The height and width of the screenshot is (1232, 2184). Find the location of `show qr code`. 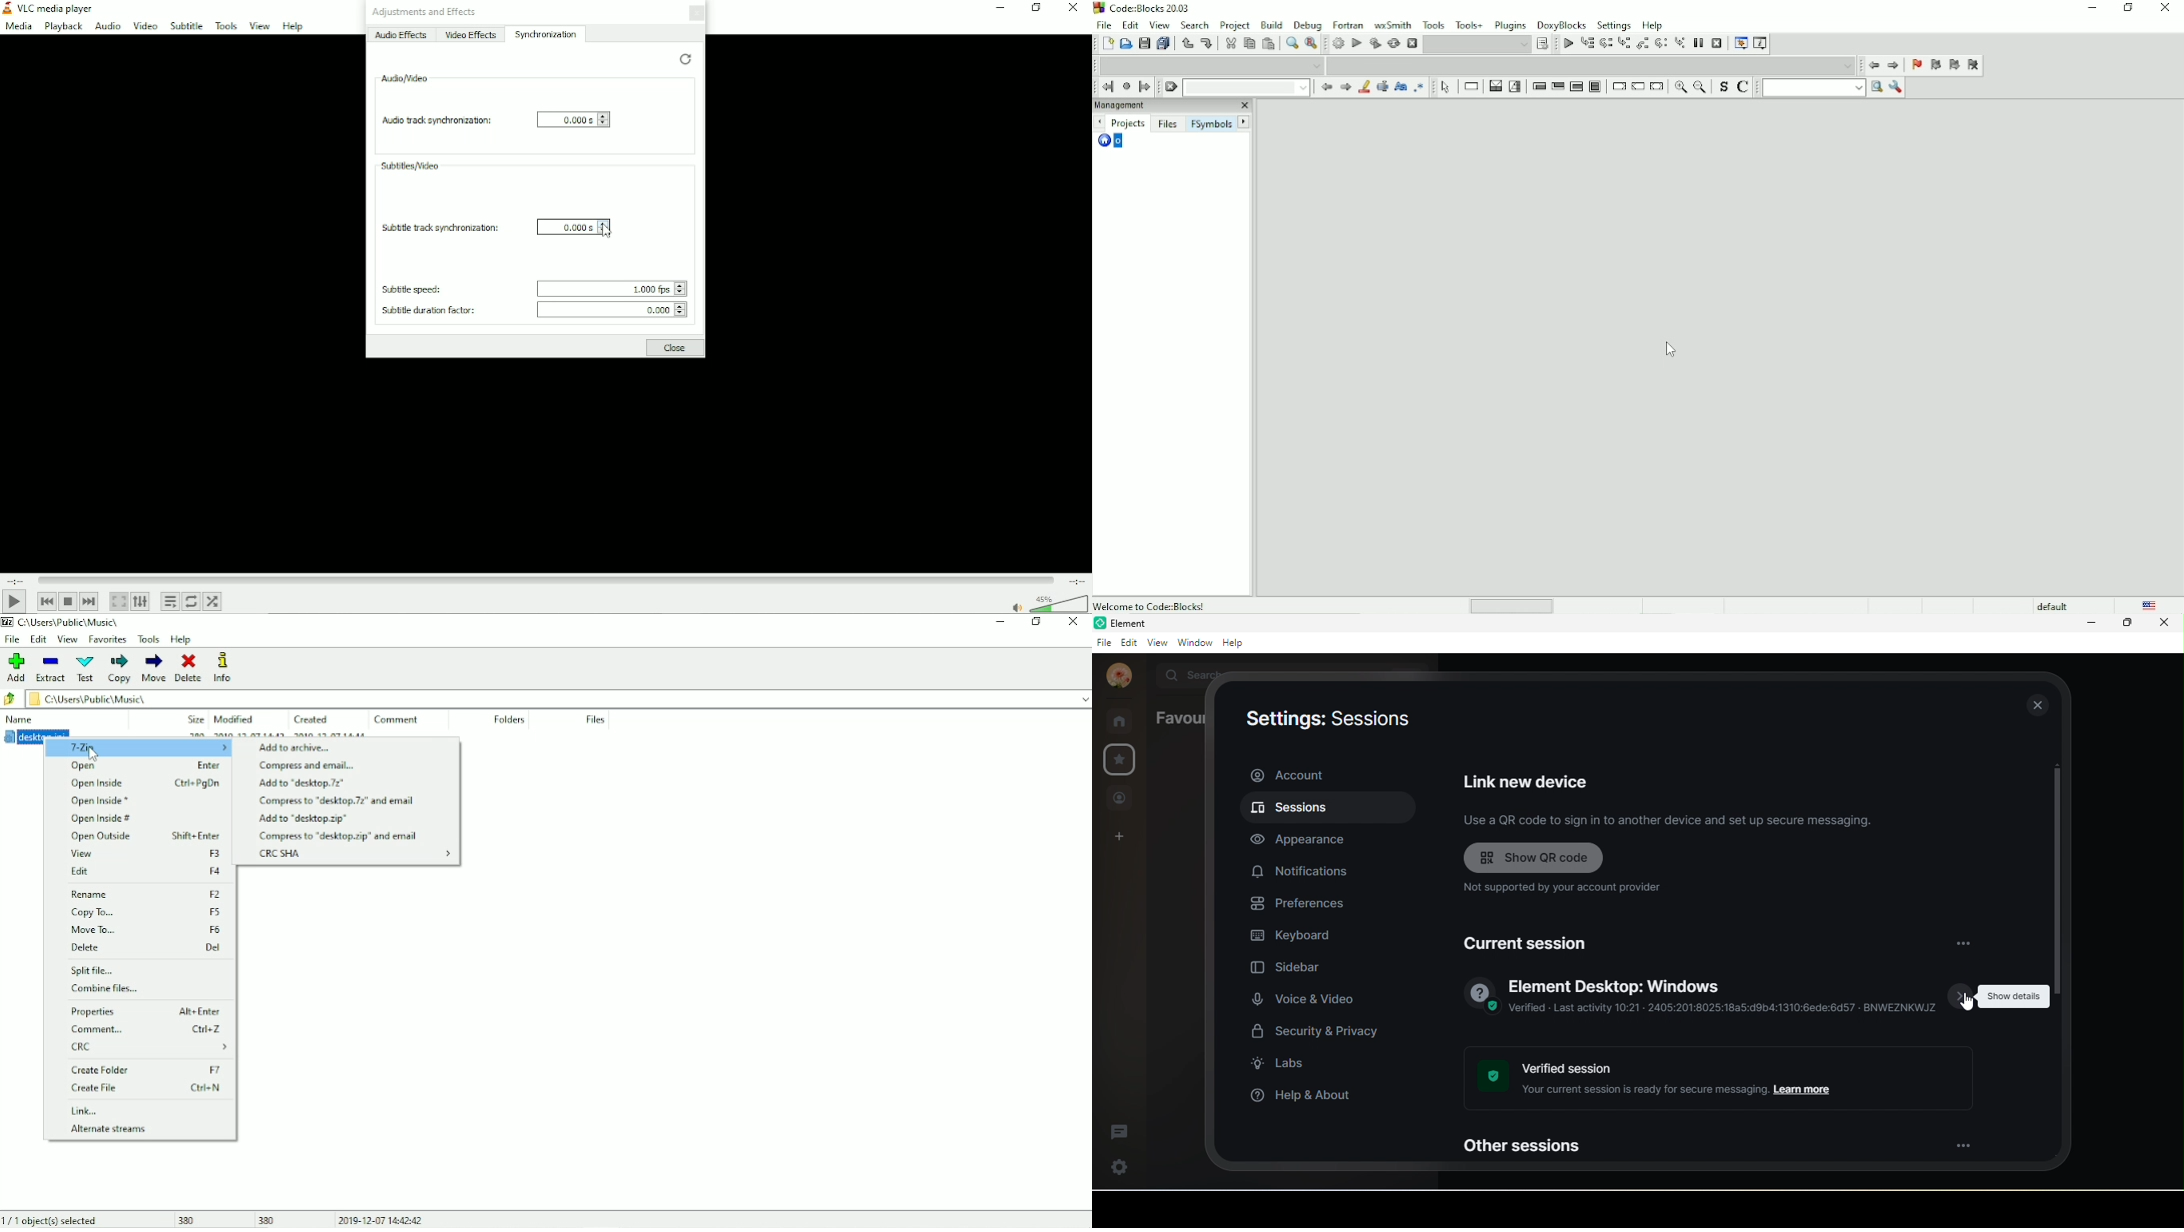

show qr code is located at coordinates (1533, 857).